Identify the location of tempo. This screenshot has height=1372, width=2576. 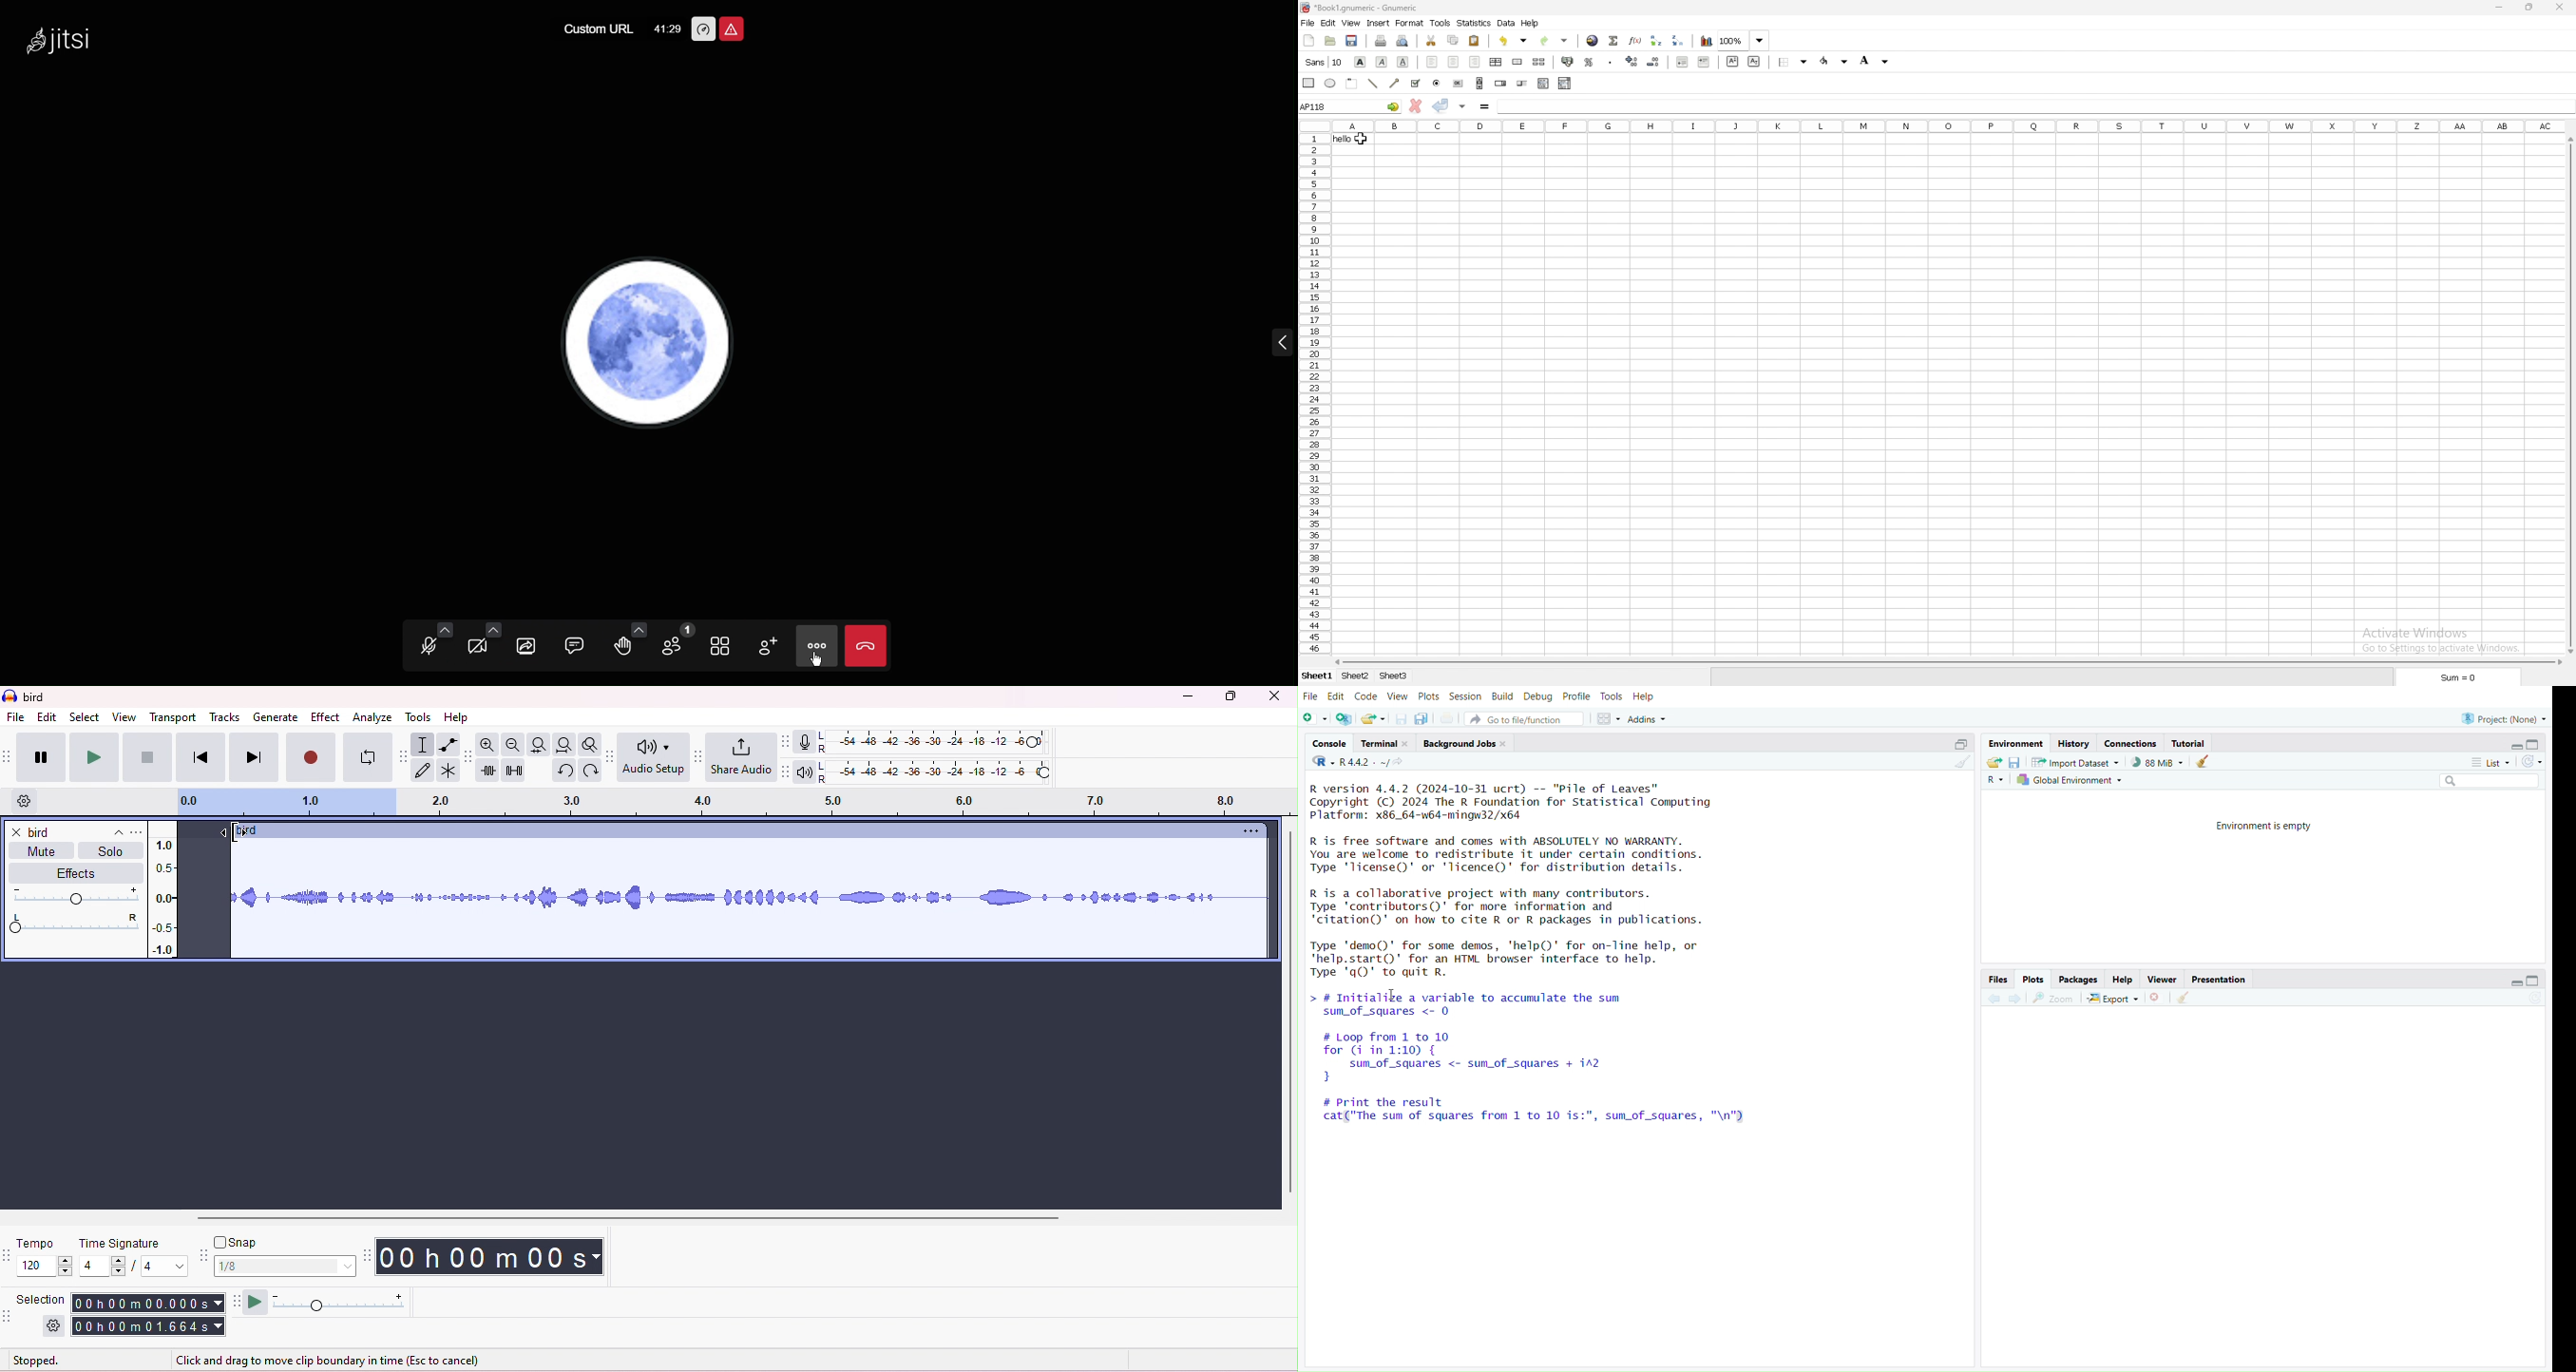
(37, 1242).